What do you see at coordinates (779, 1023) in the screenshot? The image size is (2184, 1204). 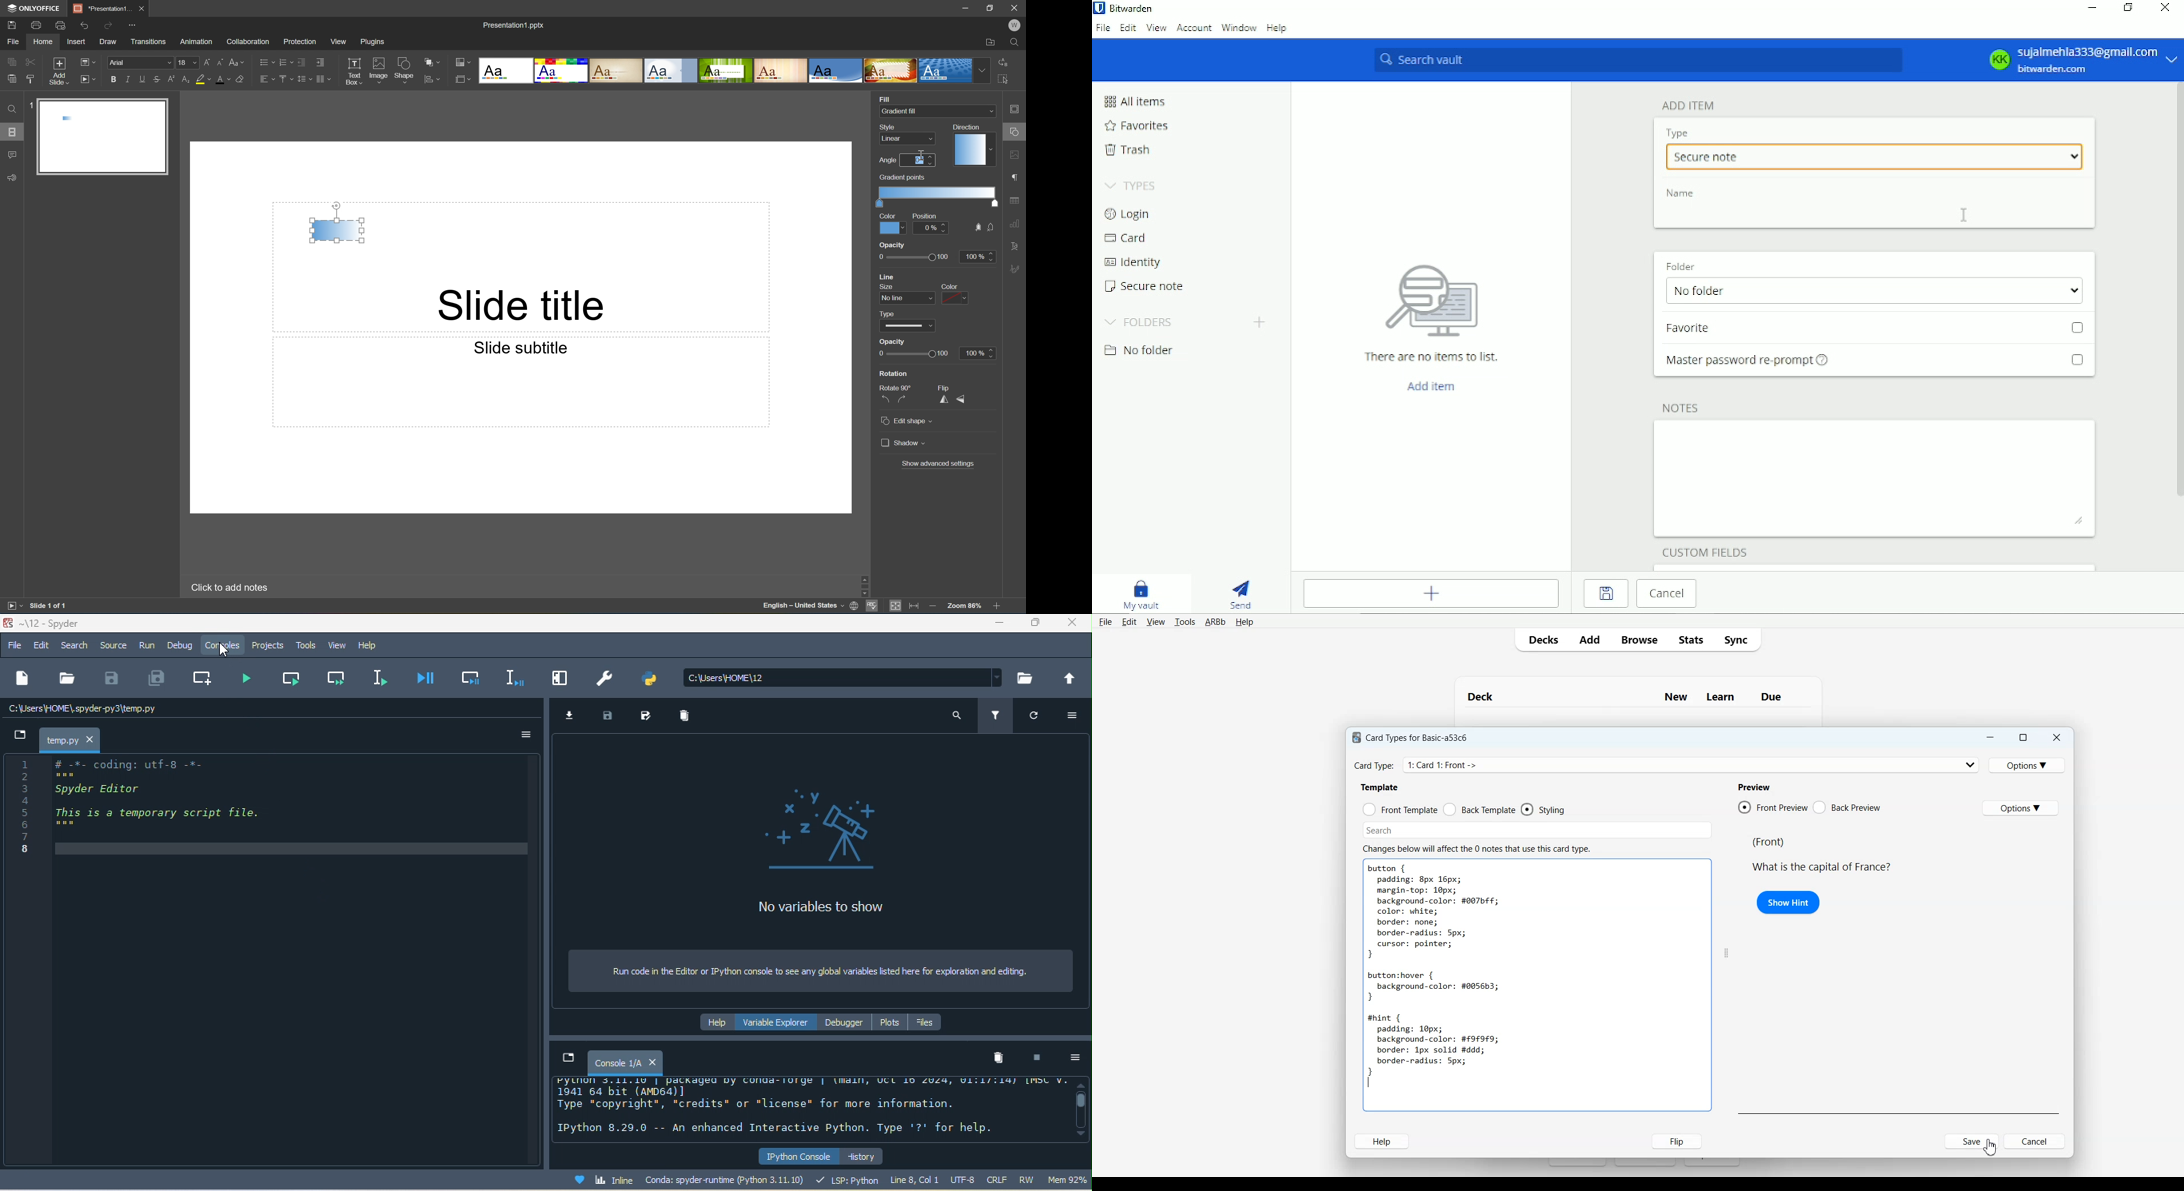 I see `variable explorer` at bounding box center [779, 1023].